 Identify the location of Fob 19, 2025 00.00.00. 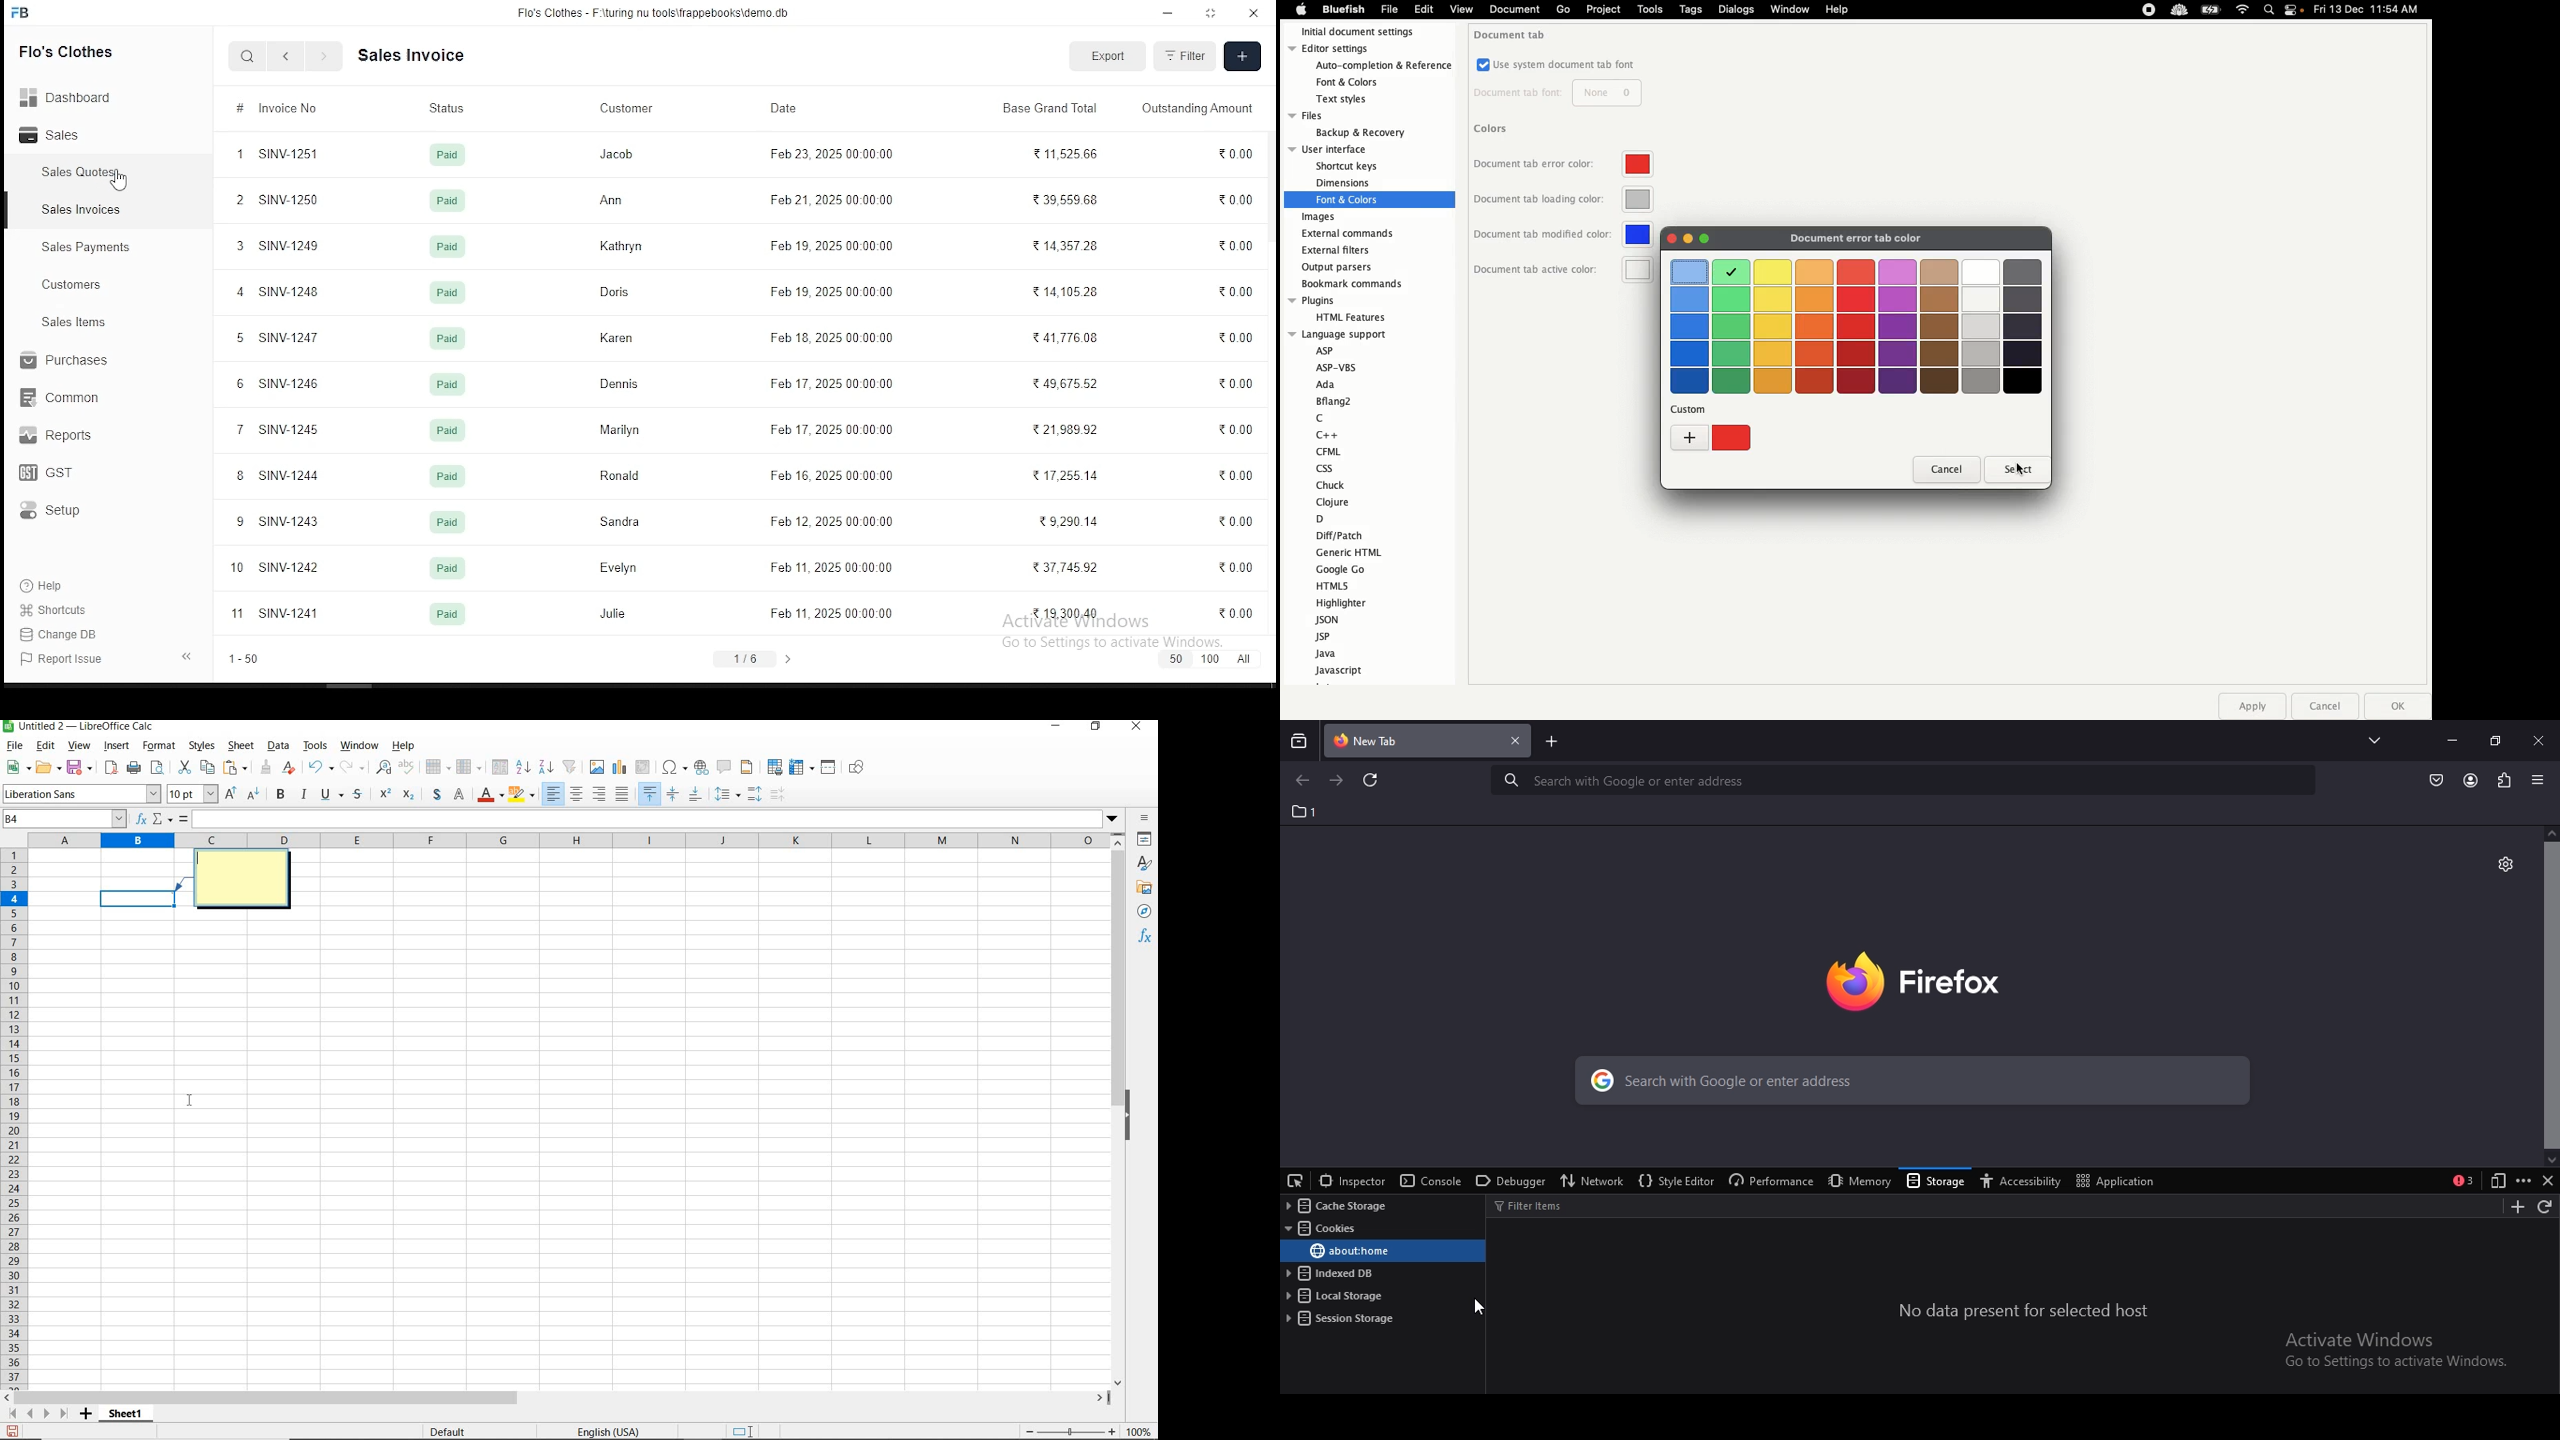
(841, 246).